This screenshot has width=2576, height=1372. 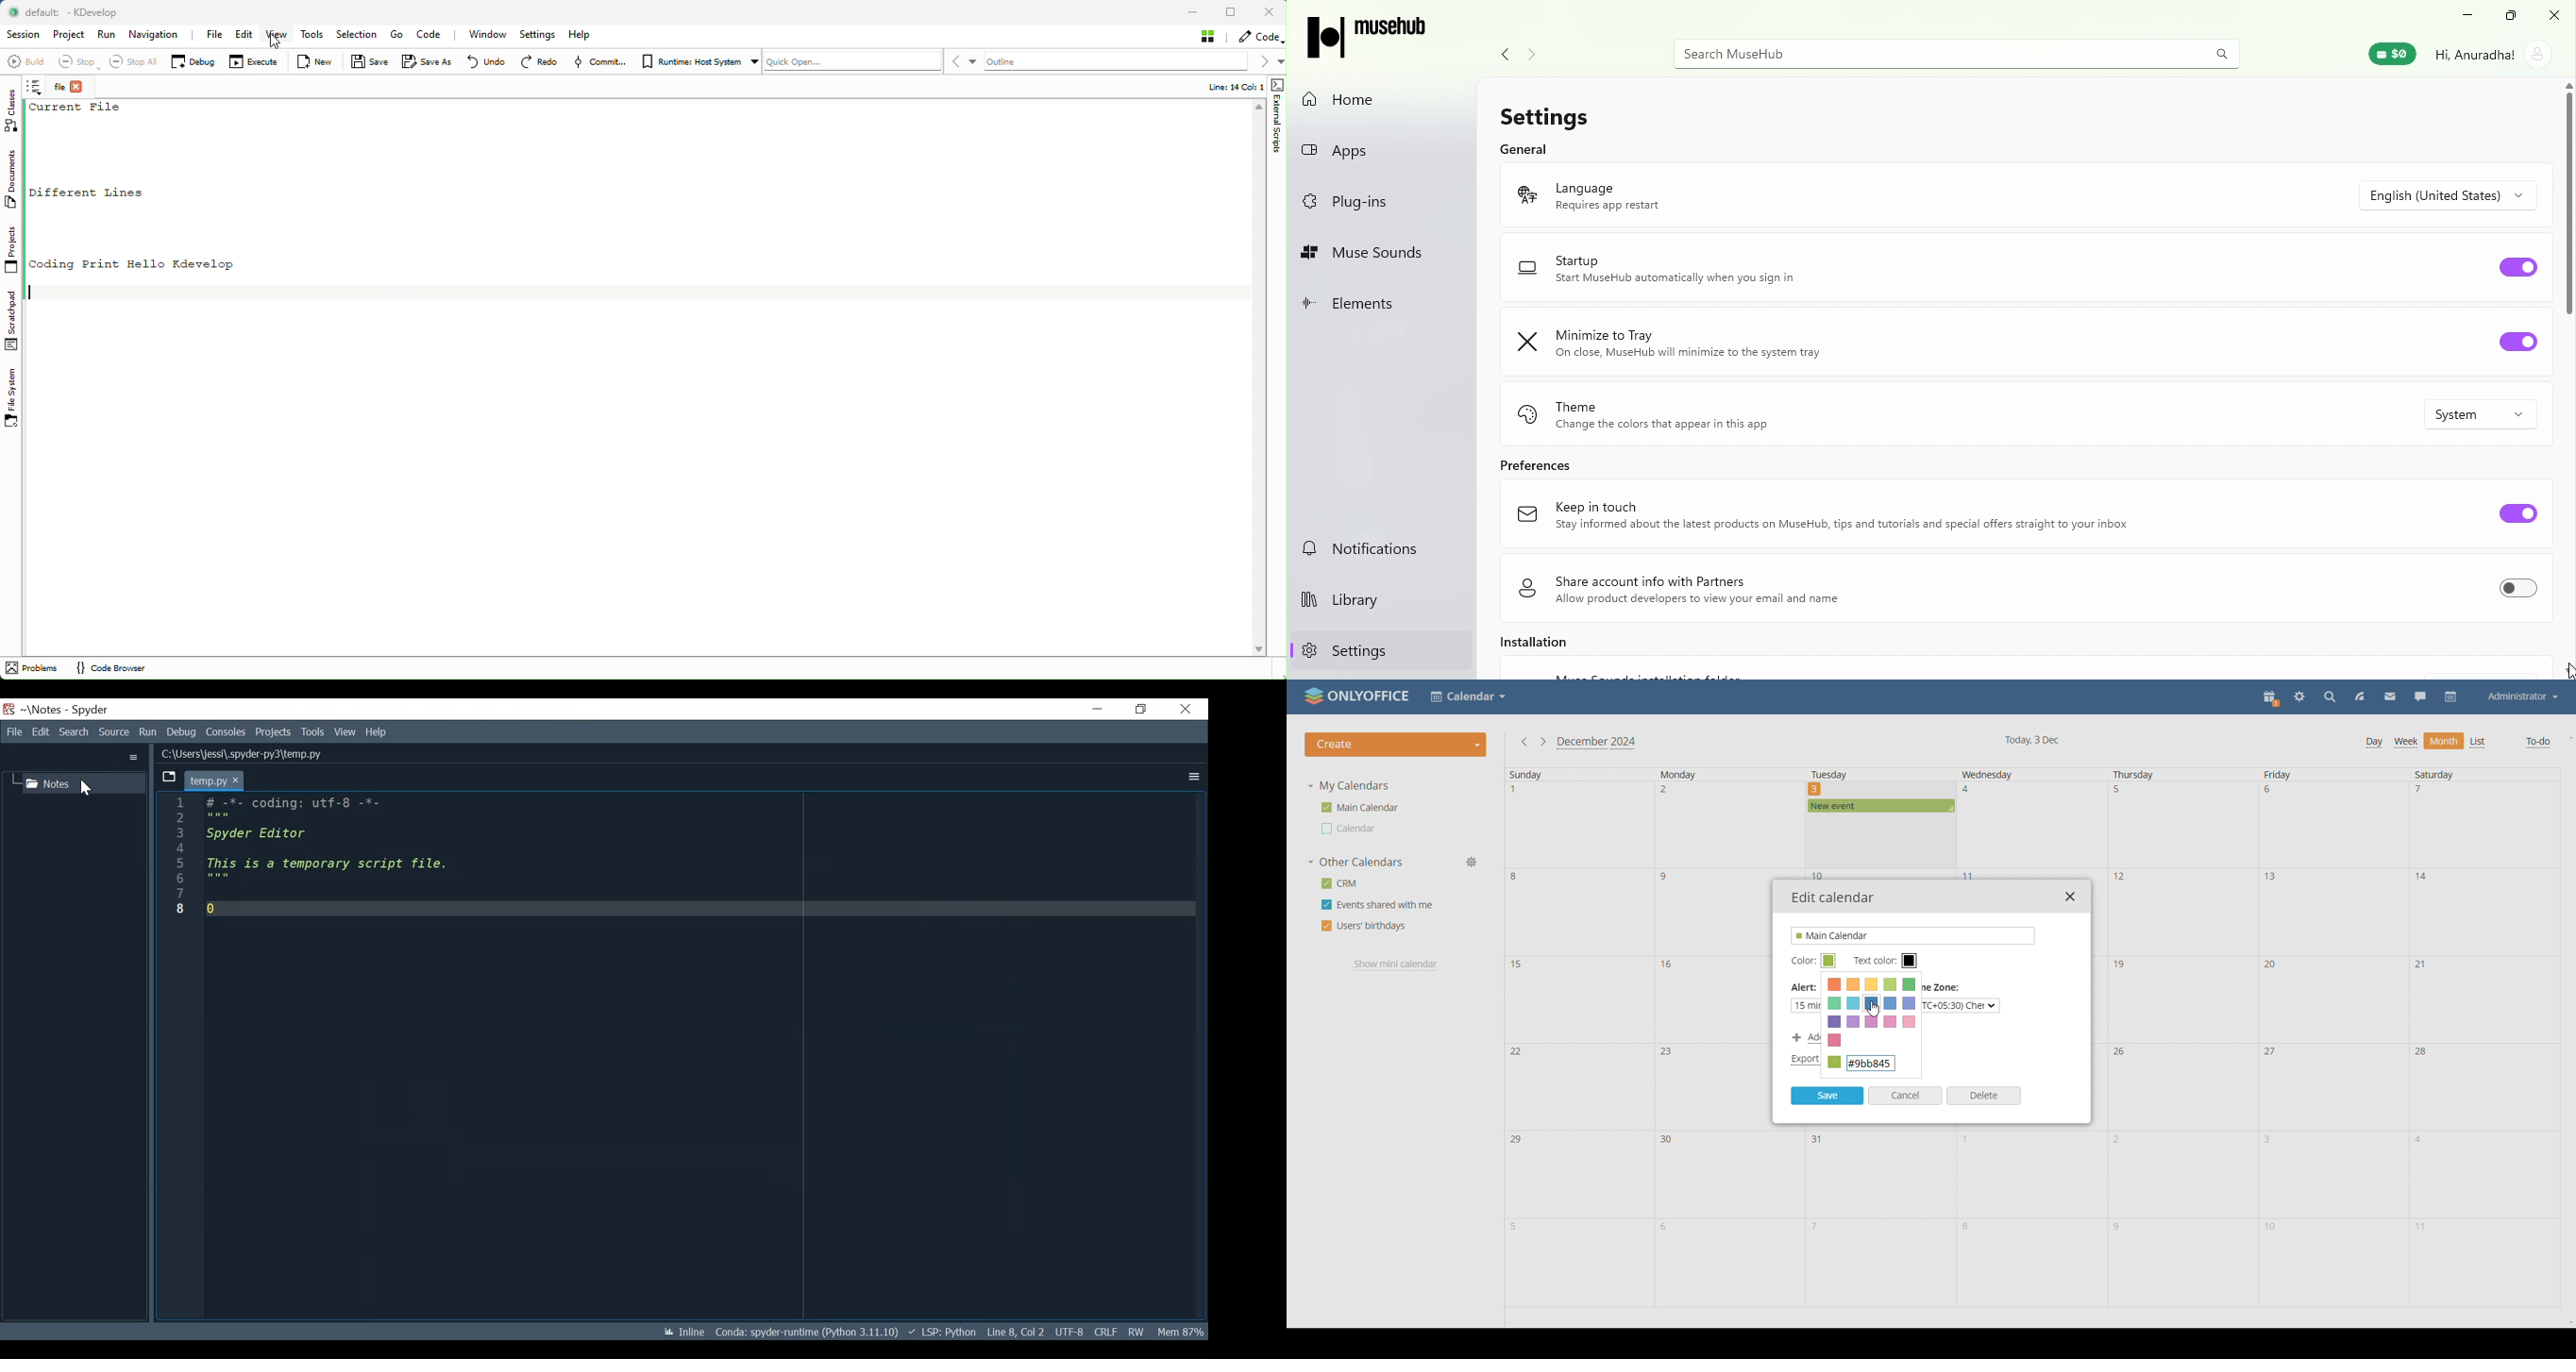 What do you see at coordinates (1136, 1331) in the screenshot?
I see `File Permission` at bounding box center [1136, 1331].